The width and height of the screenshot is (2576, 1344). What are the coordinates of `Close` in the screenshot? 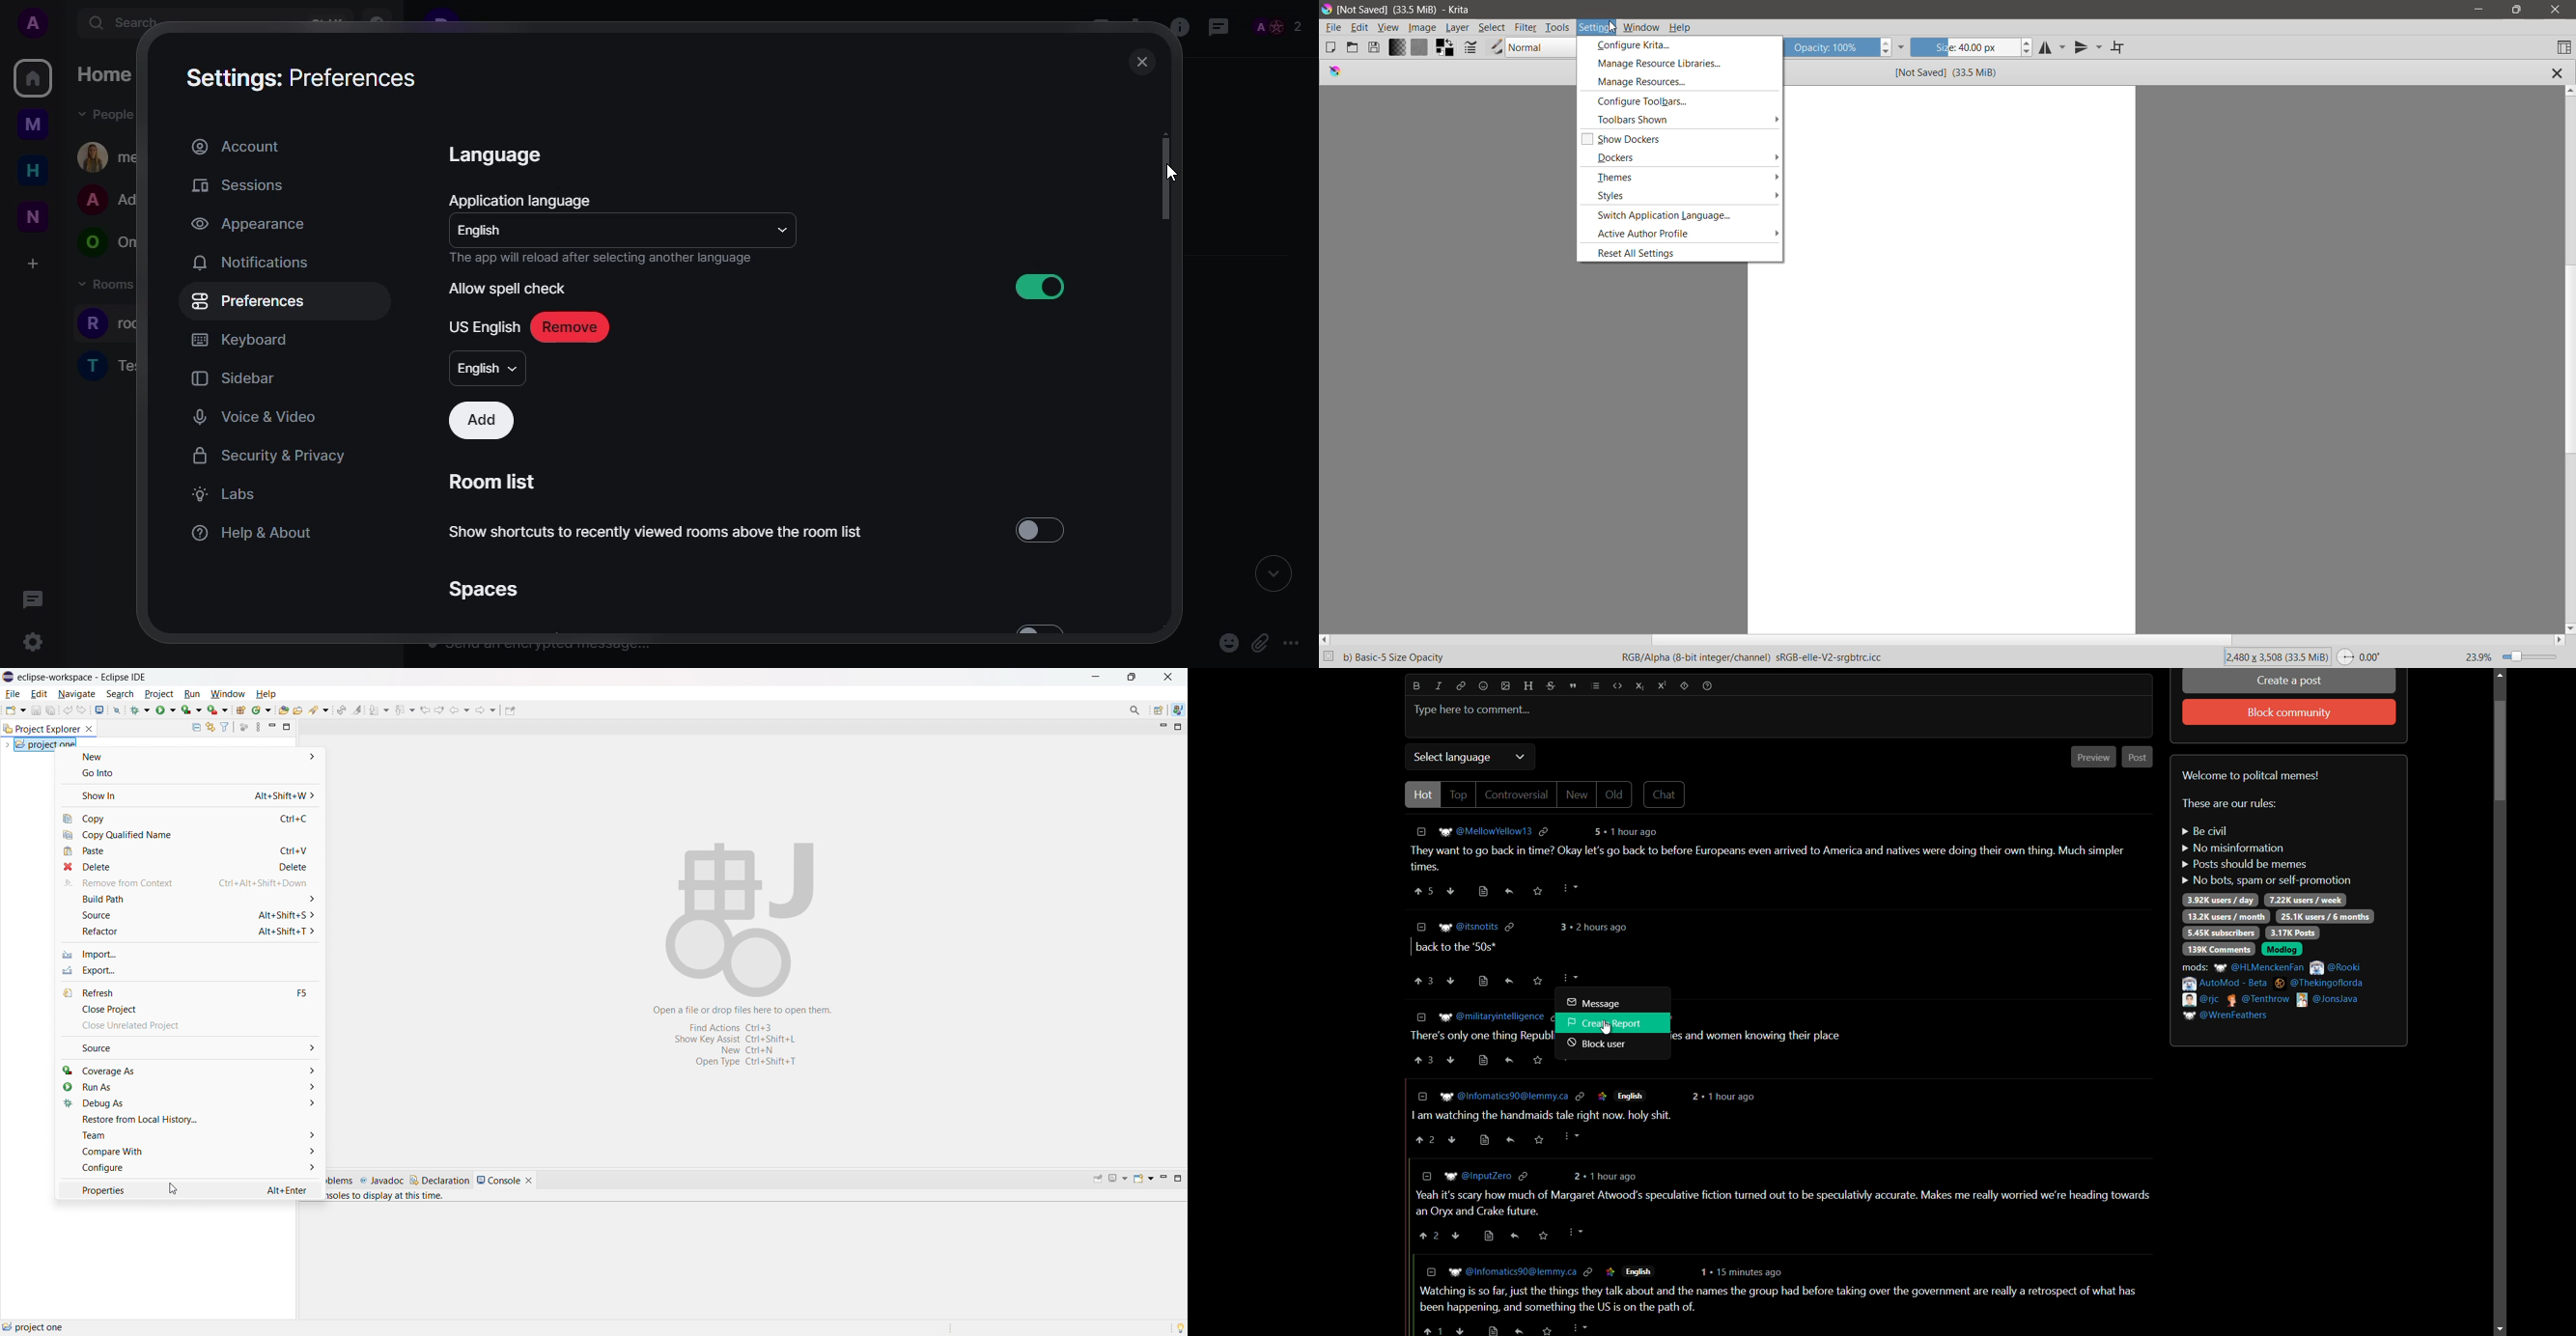 It's located at (2560, 10).